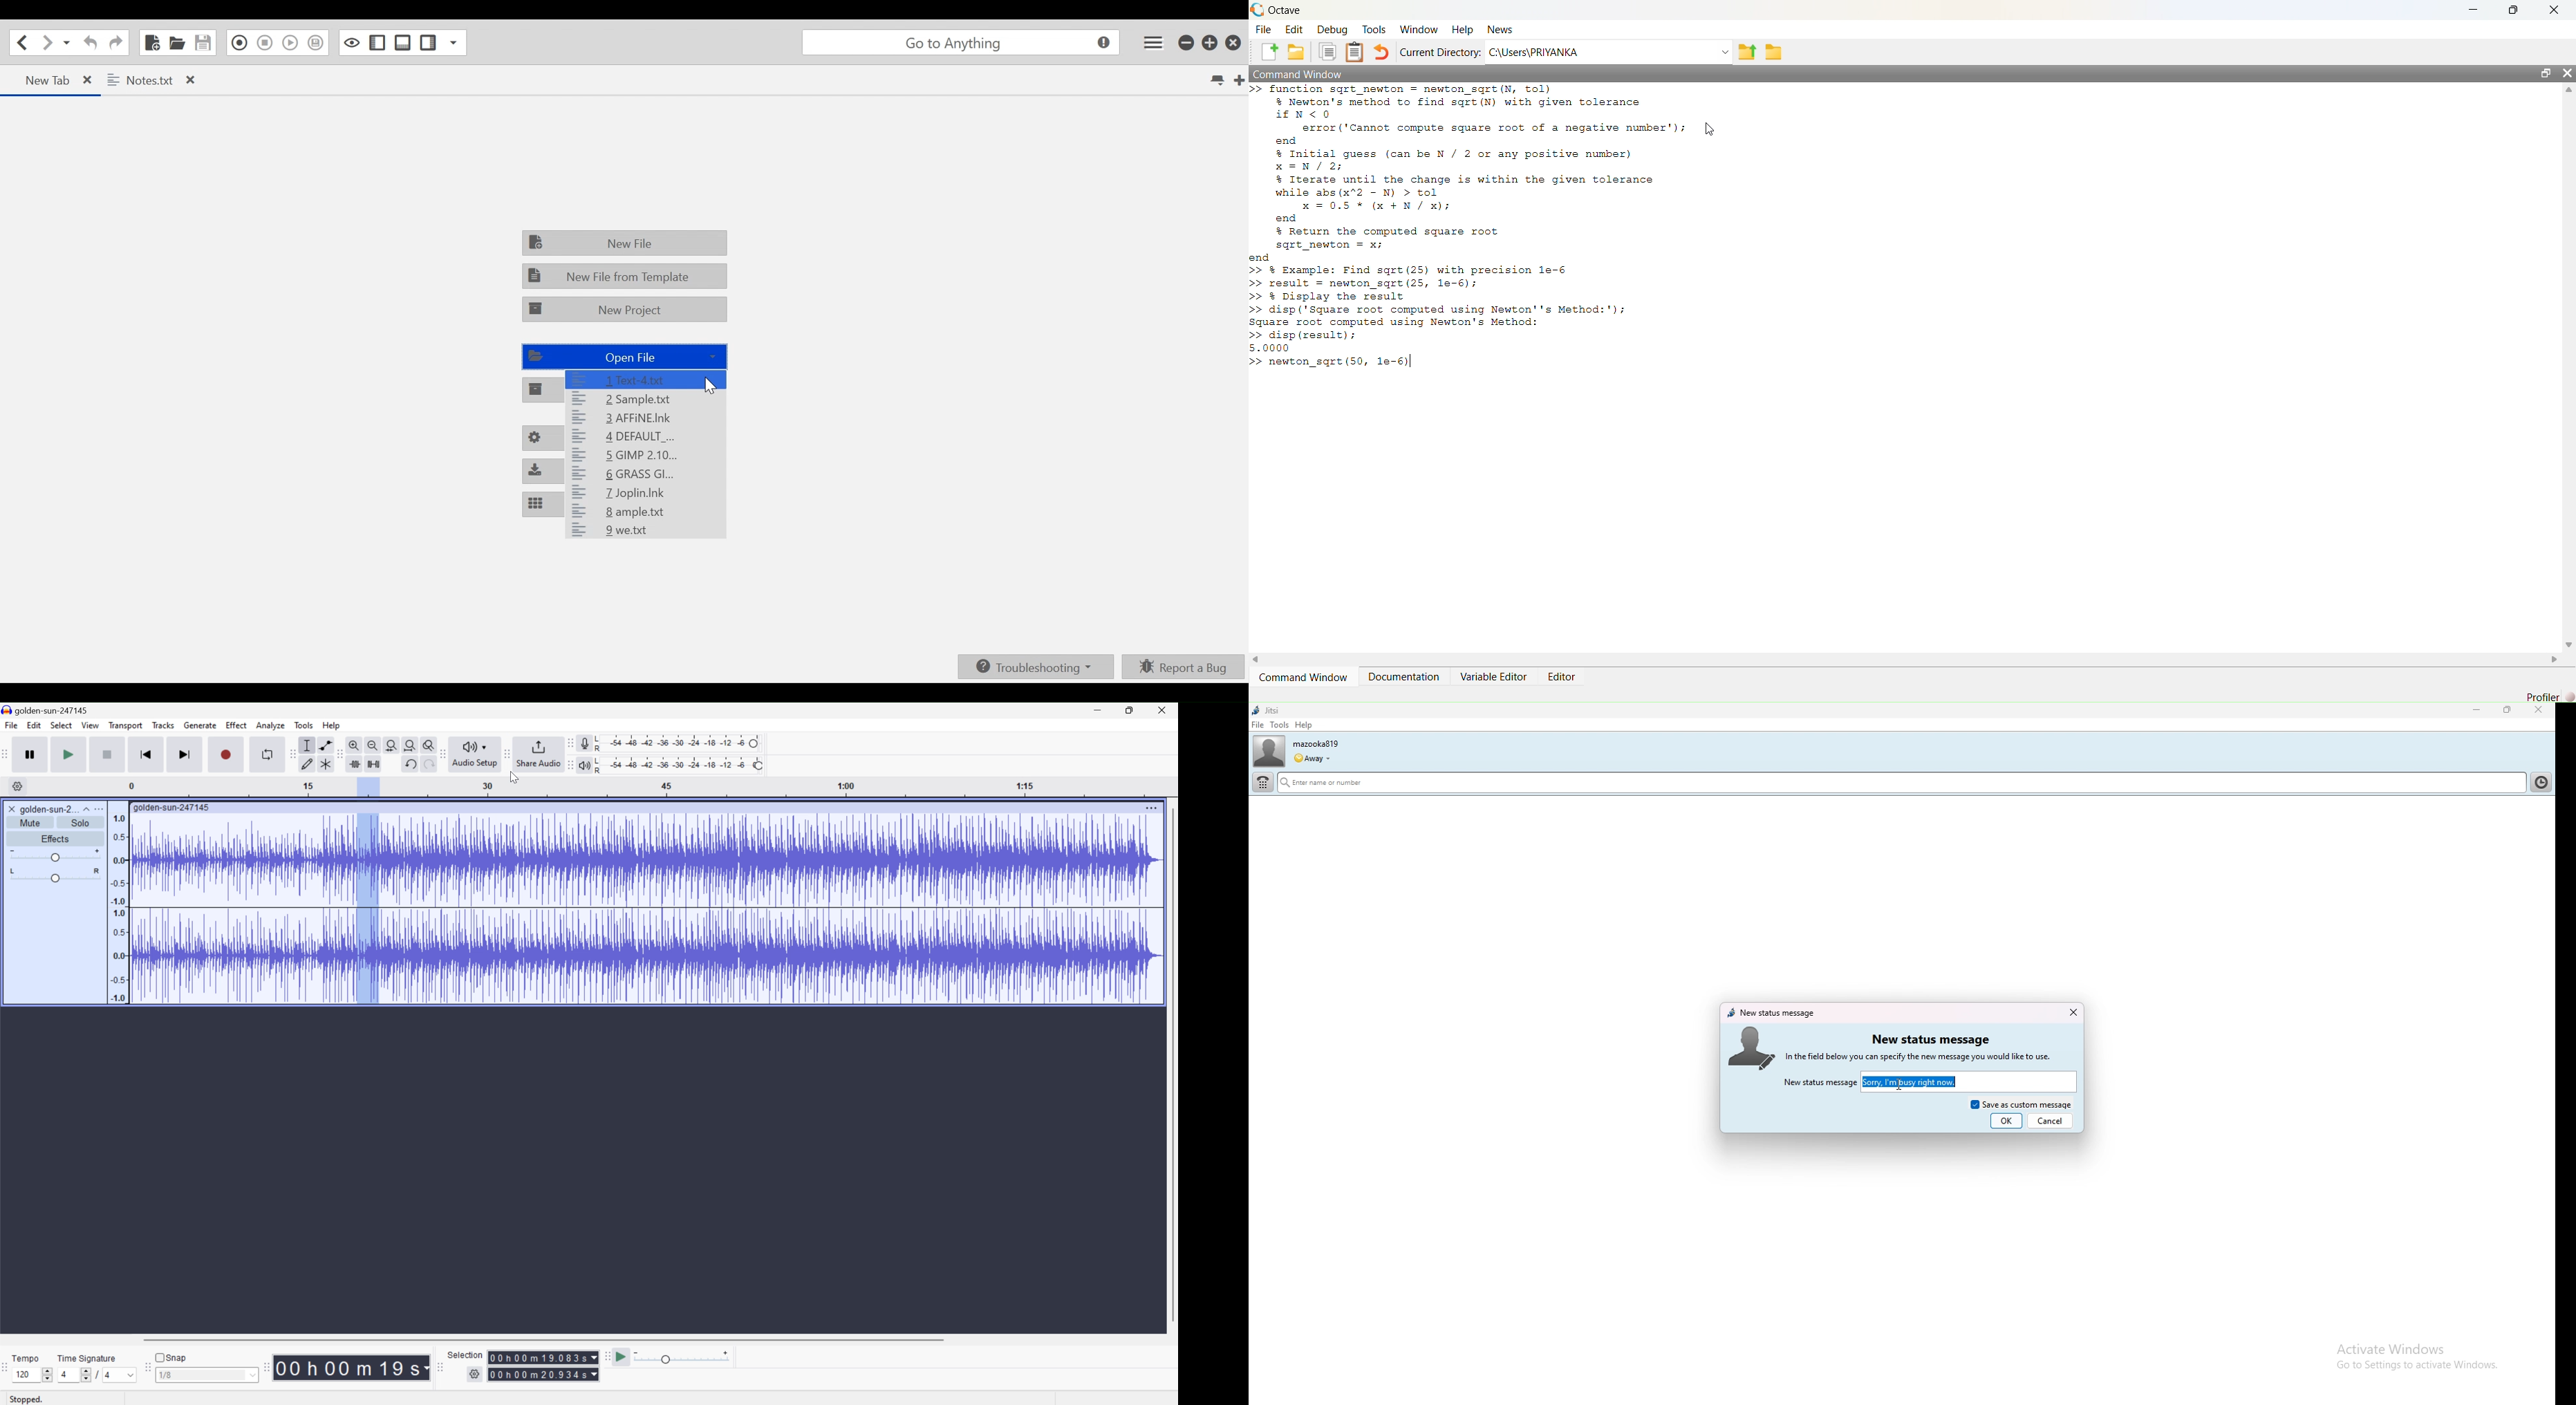 The height and width of the screenshot is (1428, 2576). Describe the element at coordinates (166, 1375) in the screenshot. I see `1/8` at that location.